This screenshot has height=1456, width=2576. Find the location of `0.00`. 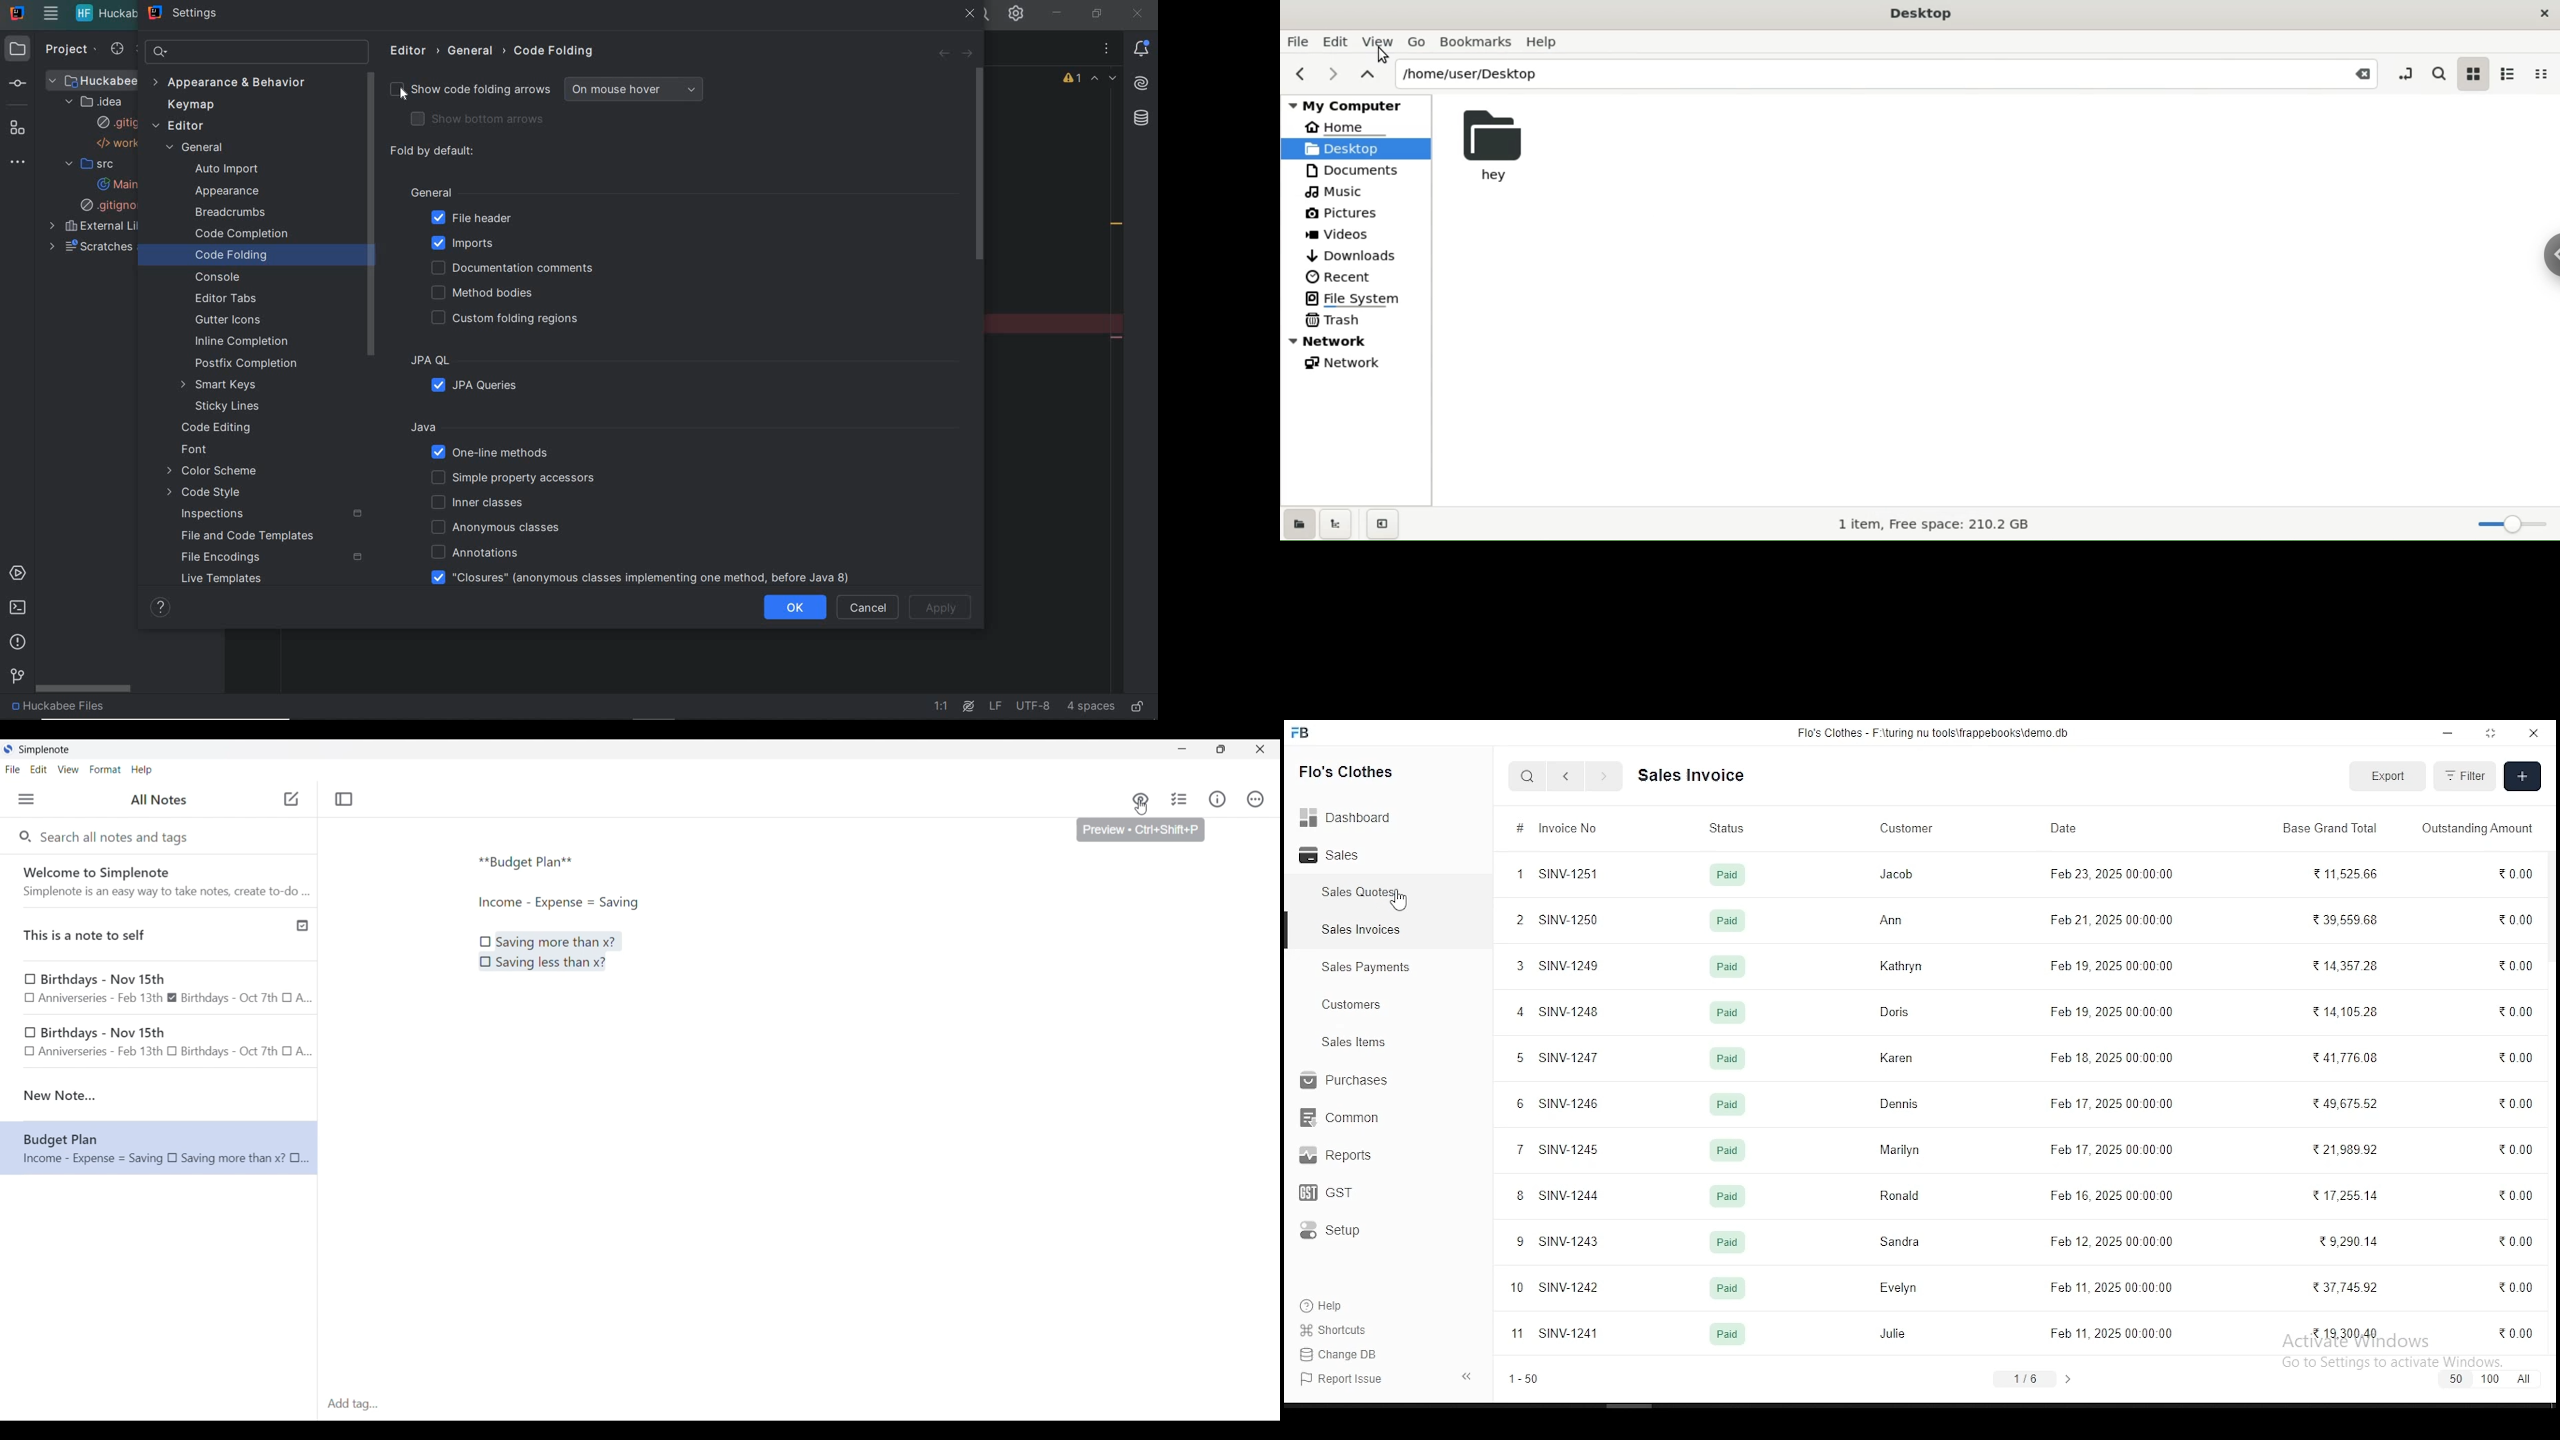

0.00 is located at coordinates (2511, 1010).